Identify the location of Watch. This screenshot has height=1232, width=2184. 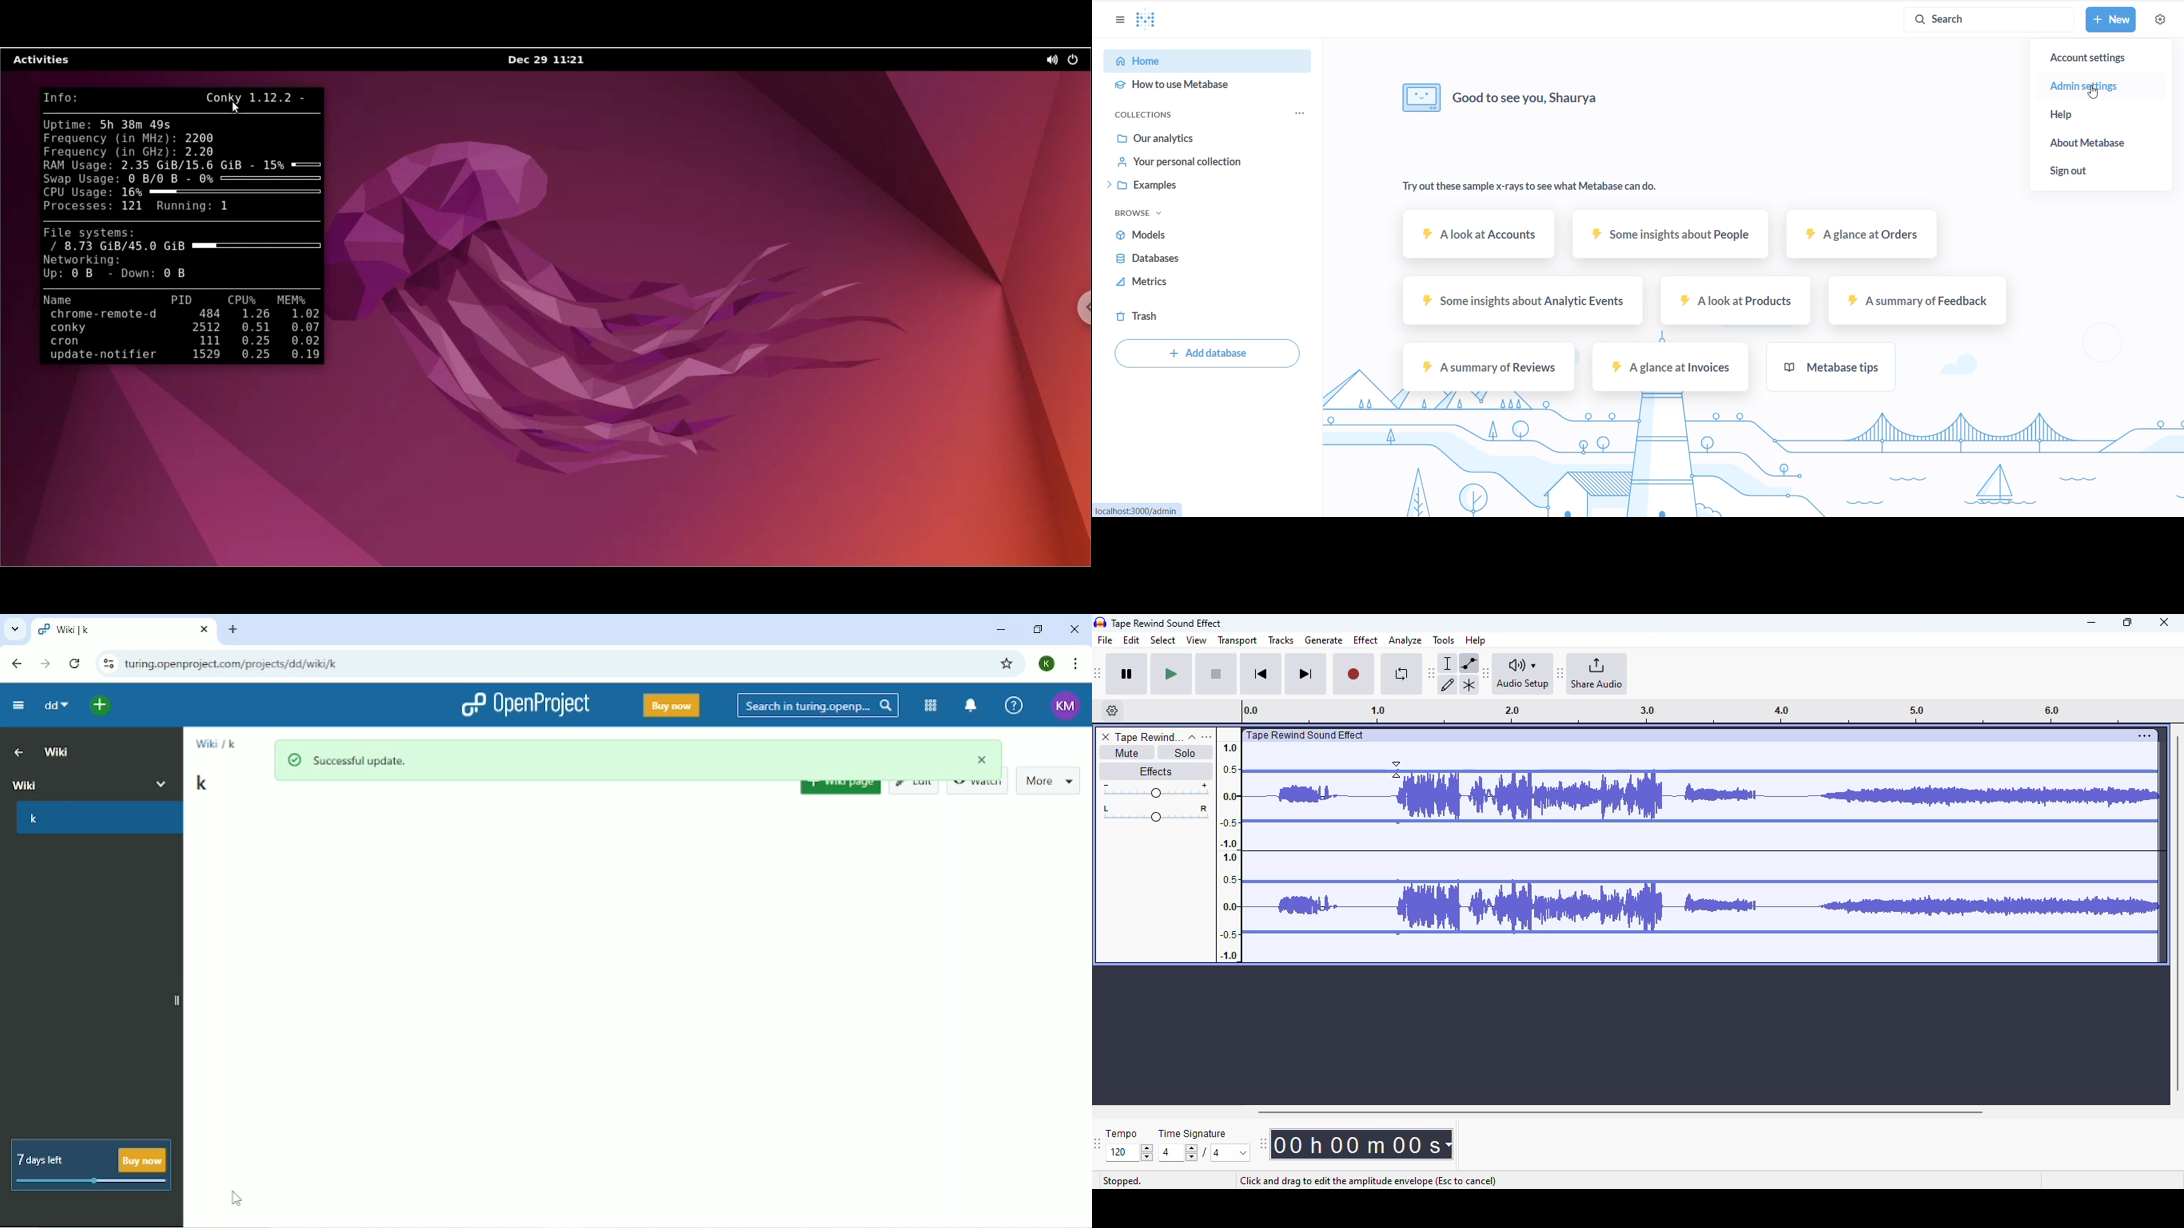
(976, 783).